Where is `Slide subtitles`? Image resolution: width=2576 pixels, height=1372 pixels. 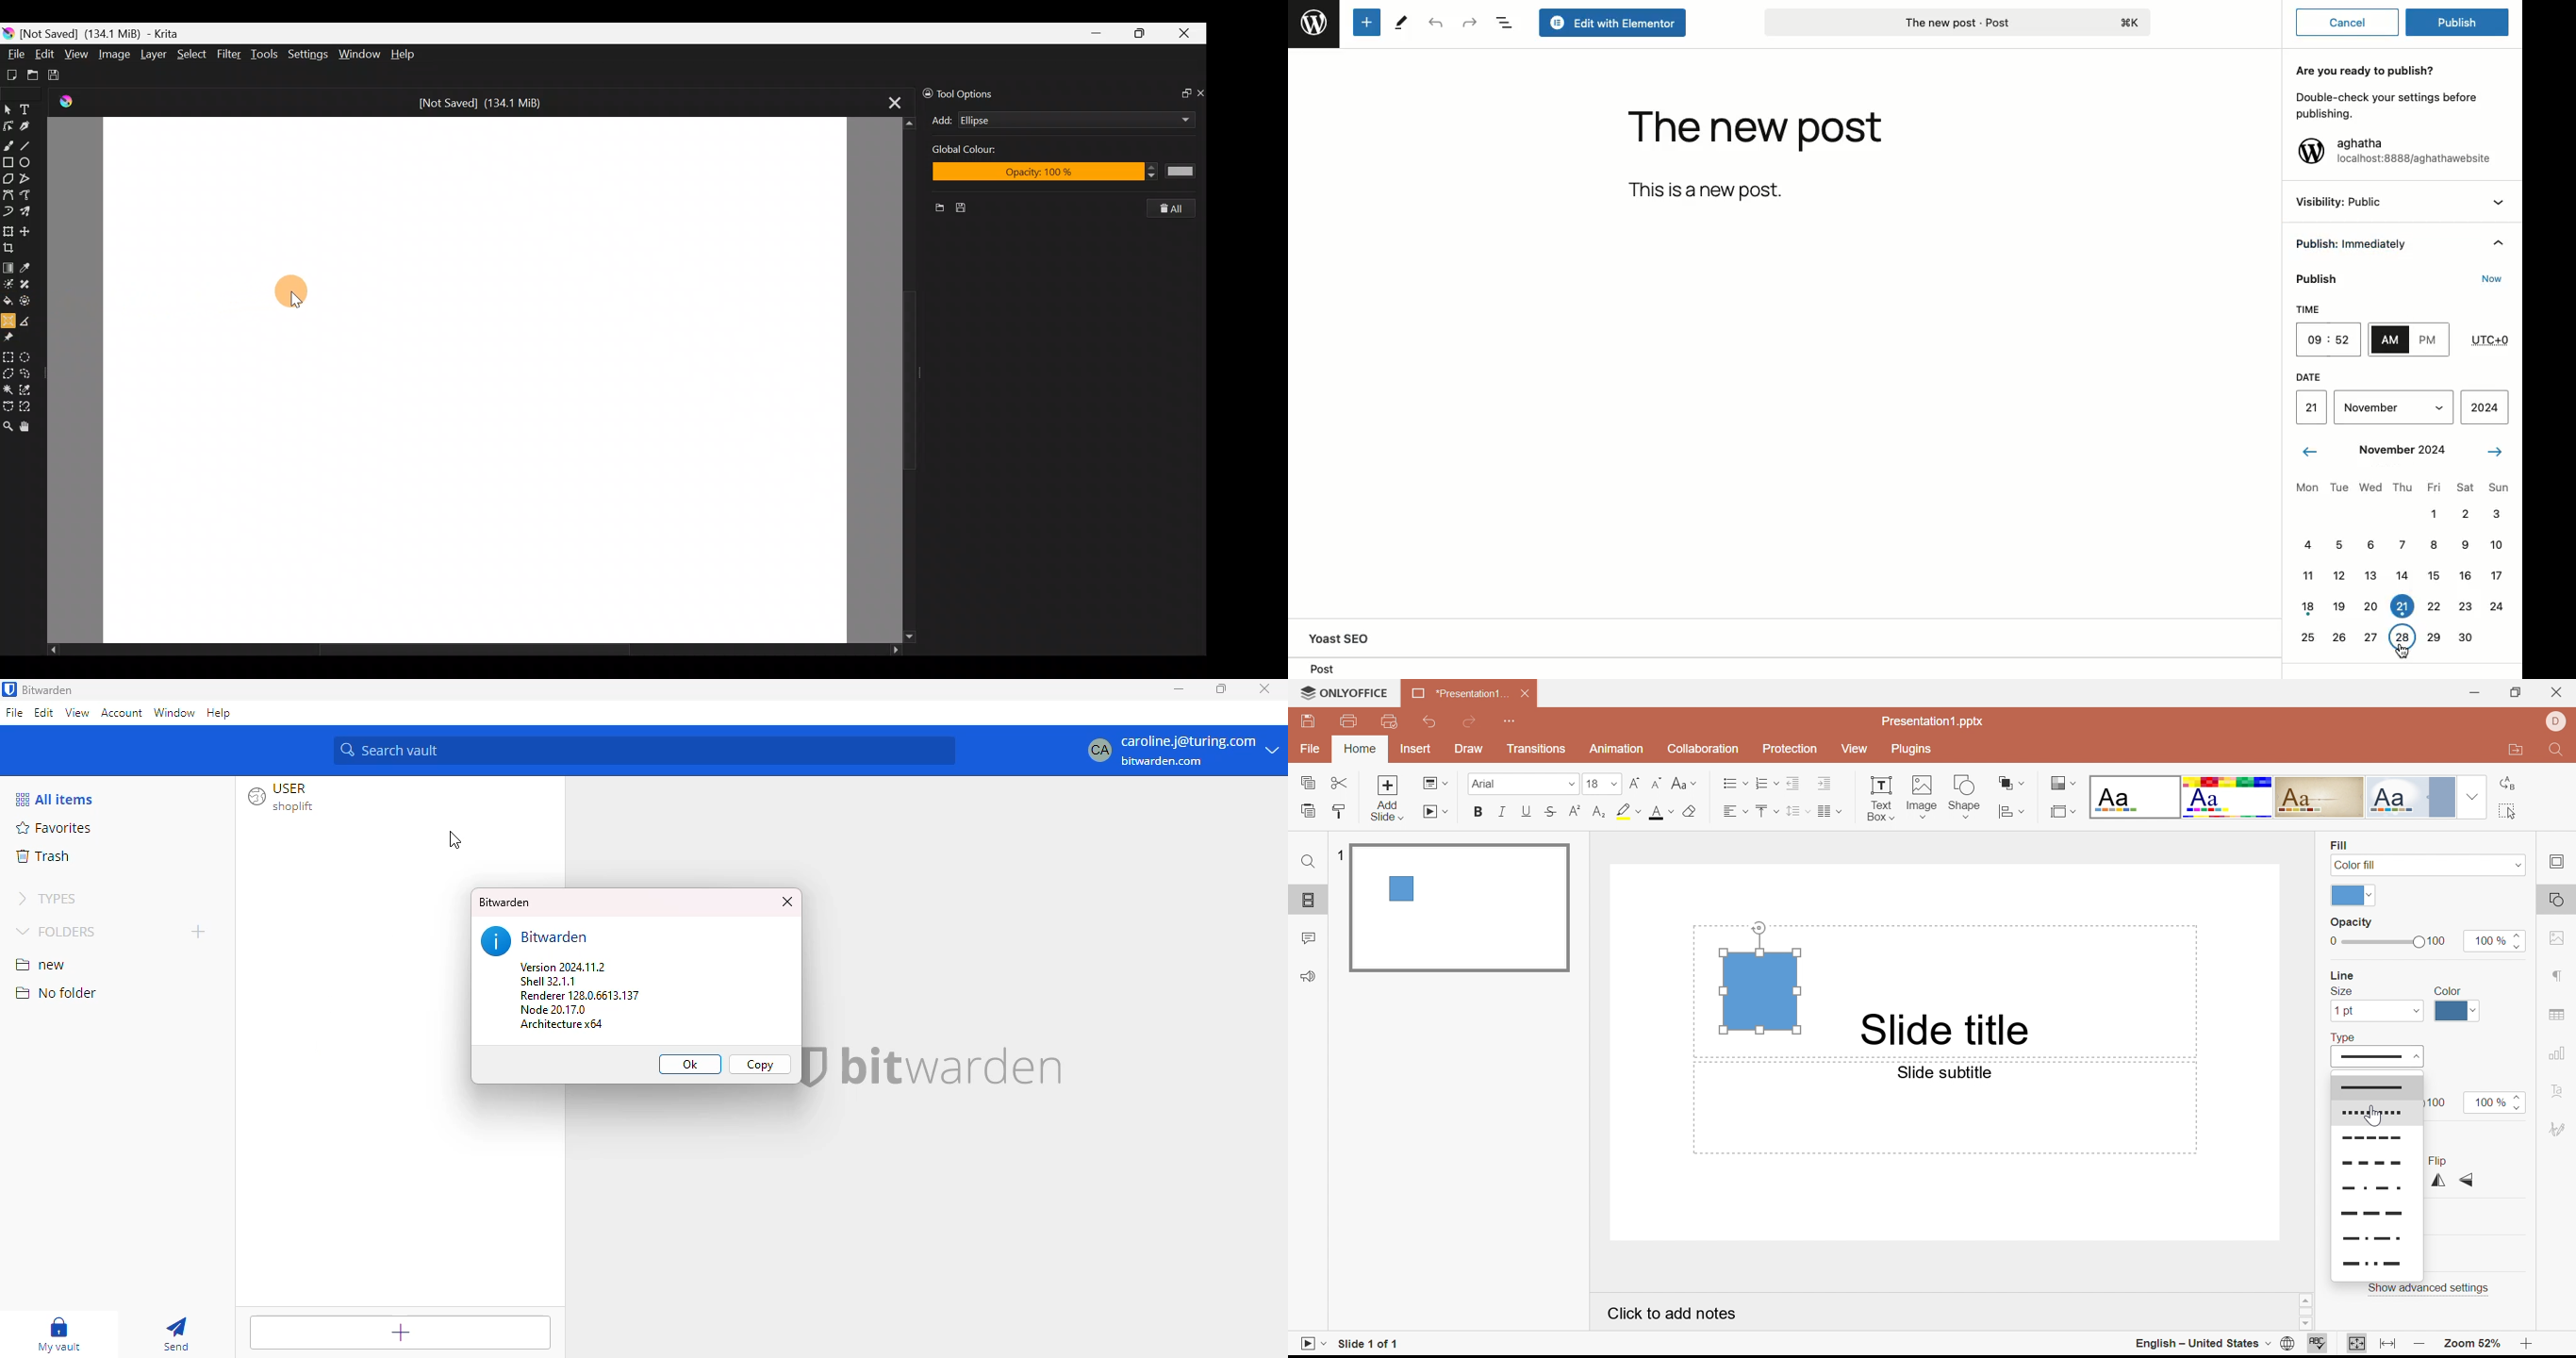 Slide subtitles is located at coordinates (1953, 1075).